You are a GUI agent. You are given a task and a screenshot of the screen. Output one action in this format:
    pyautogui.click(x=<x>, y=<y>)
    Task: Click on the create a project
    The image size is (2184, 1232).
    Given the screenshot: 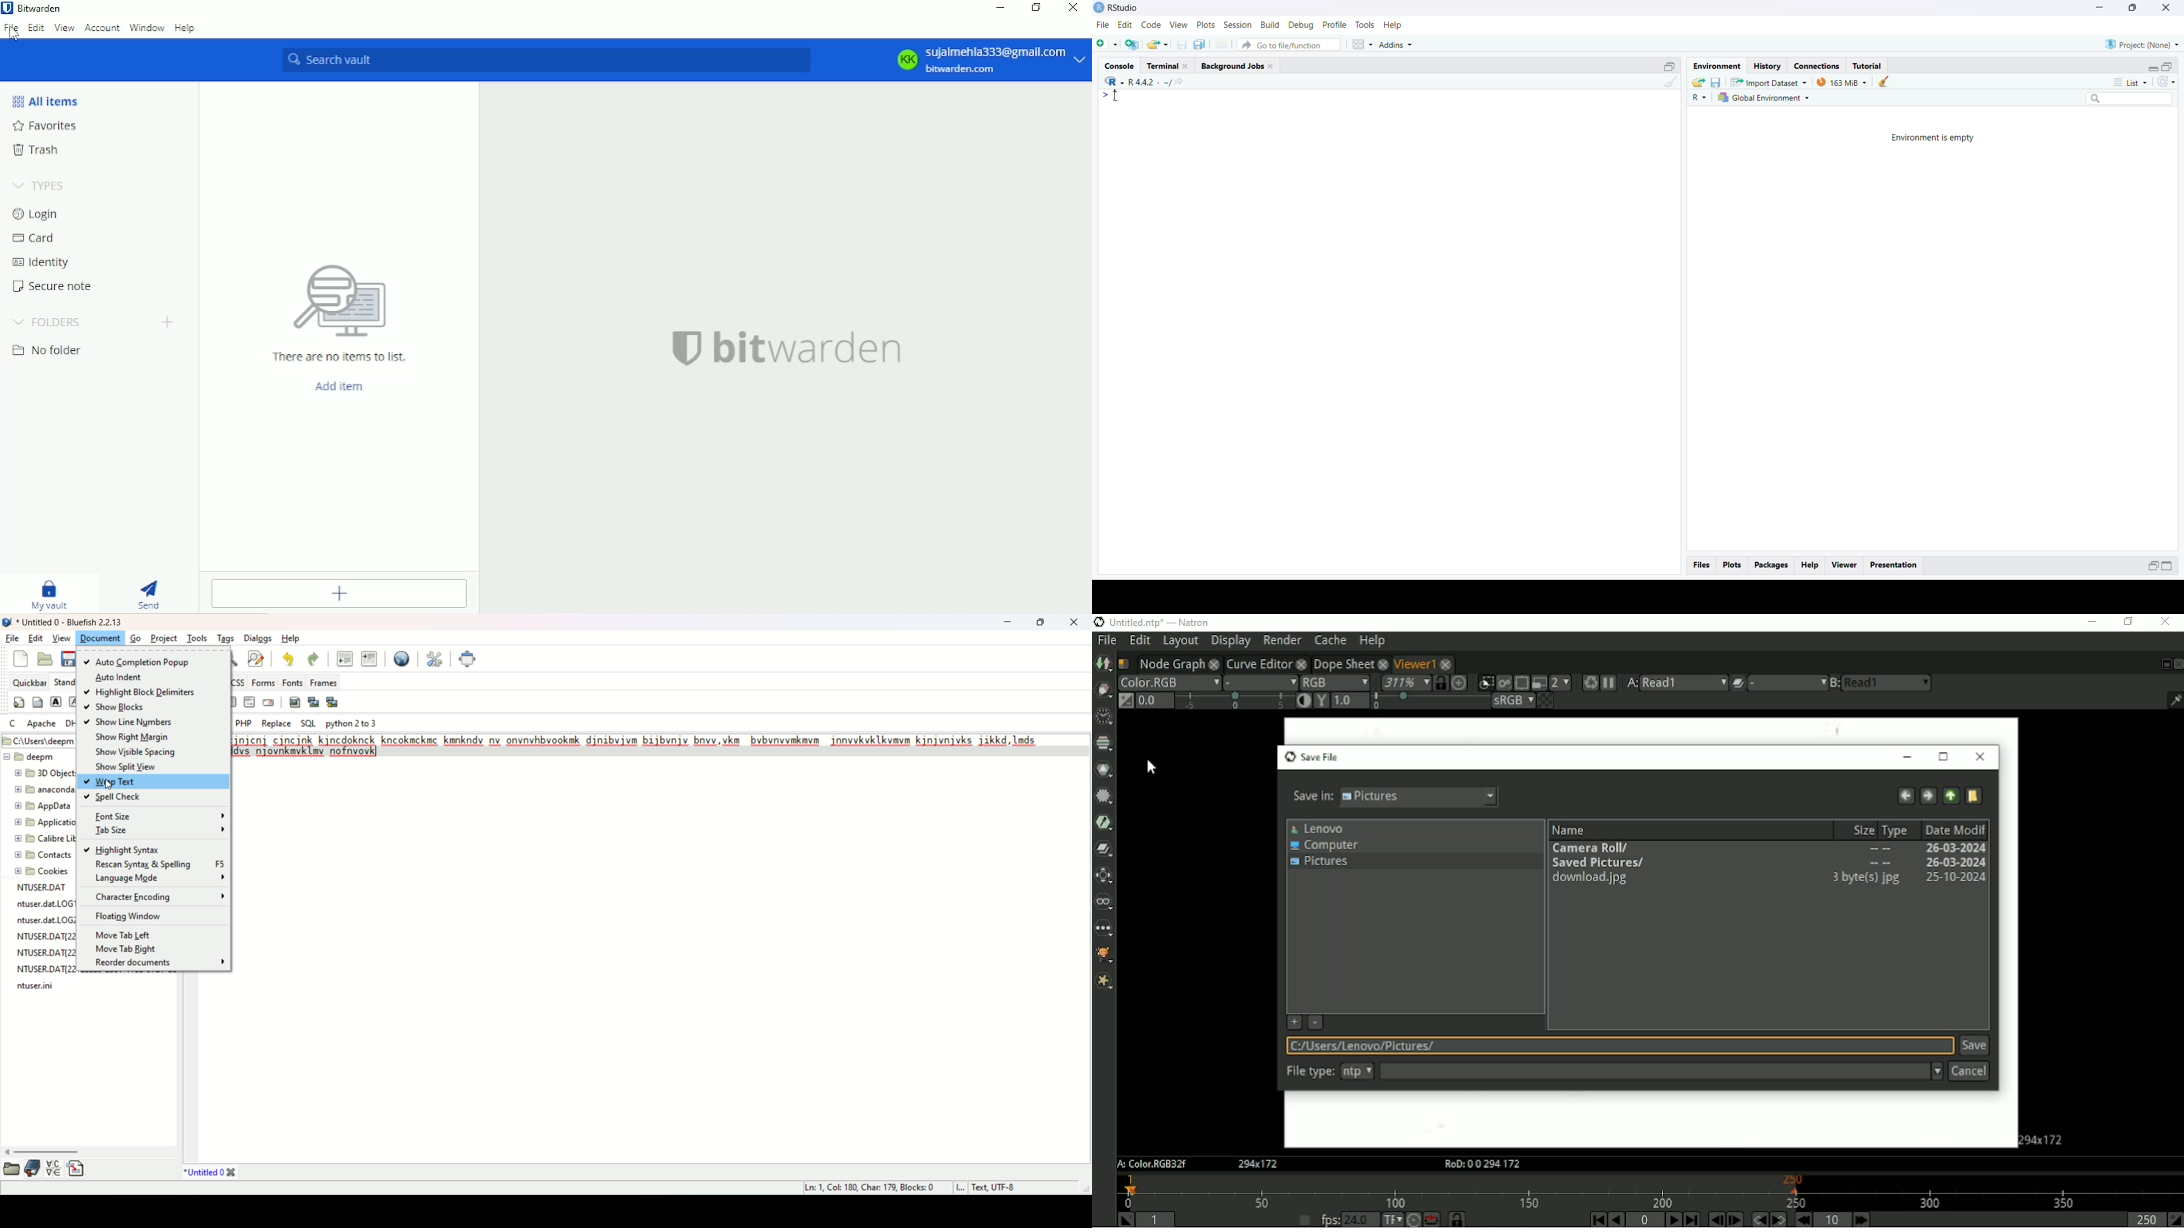 What is the action you would take?
    pyautogui.click(x=1131, y=44)
    